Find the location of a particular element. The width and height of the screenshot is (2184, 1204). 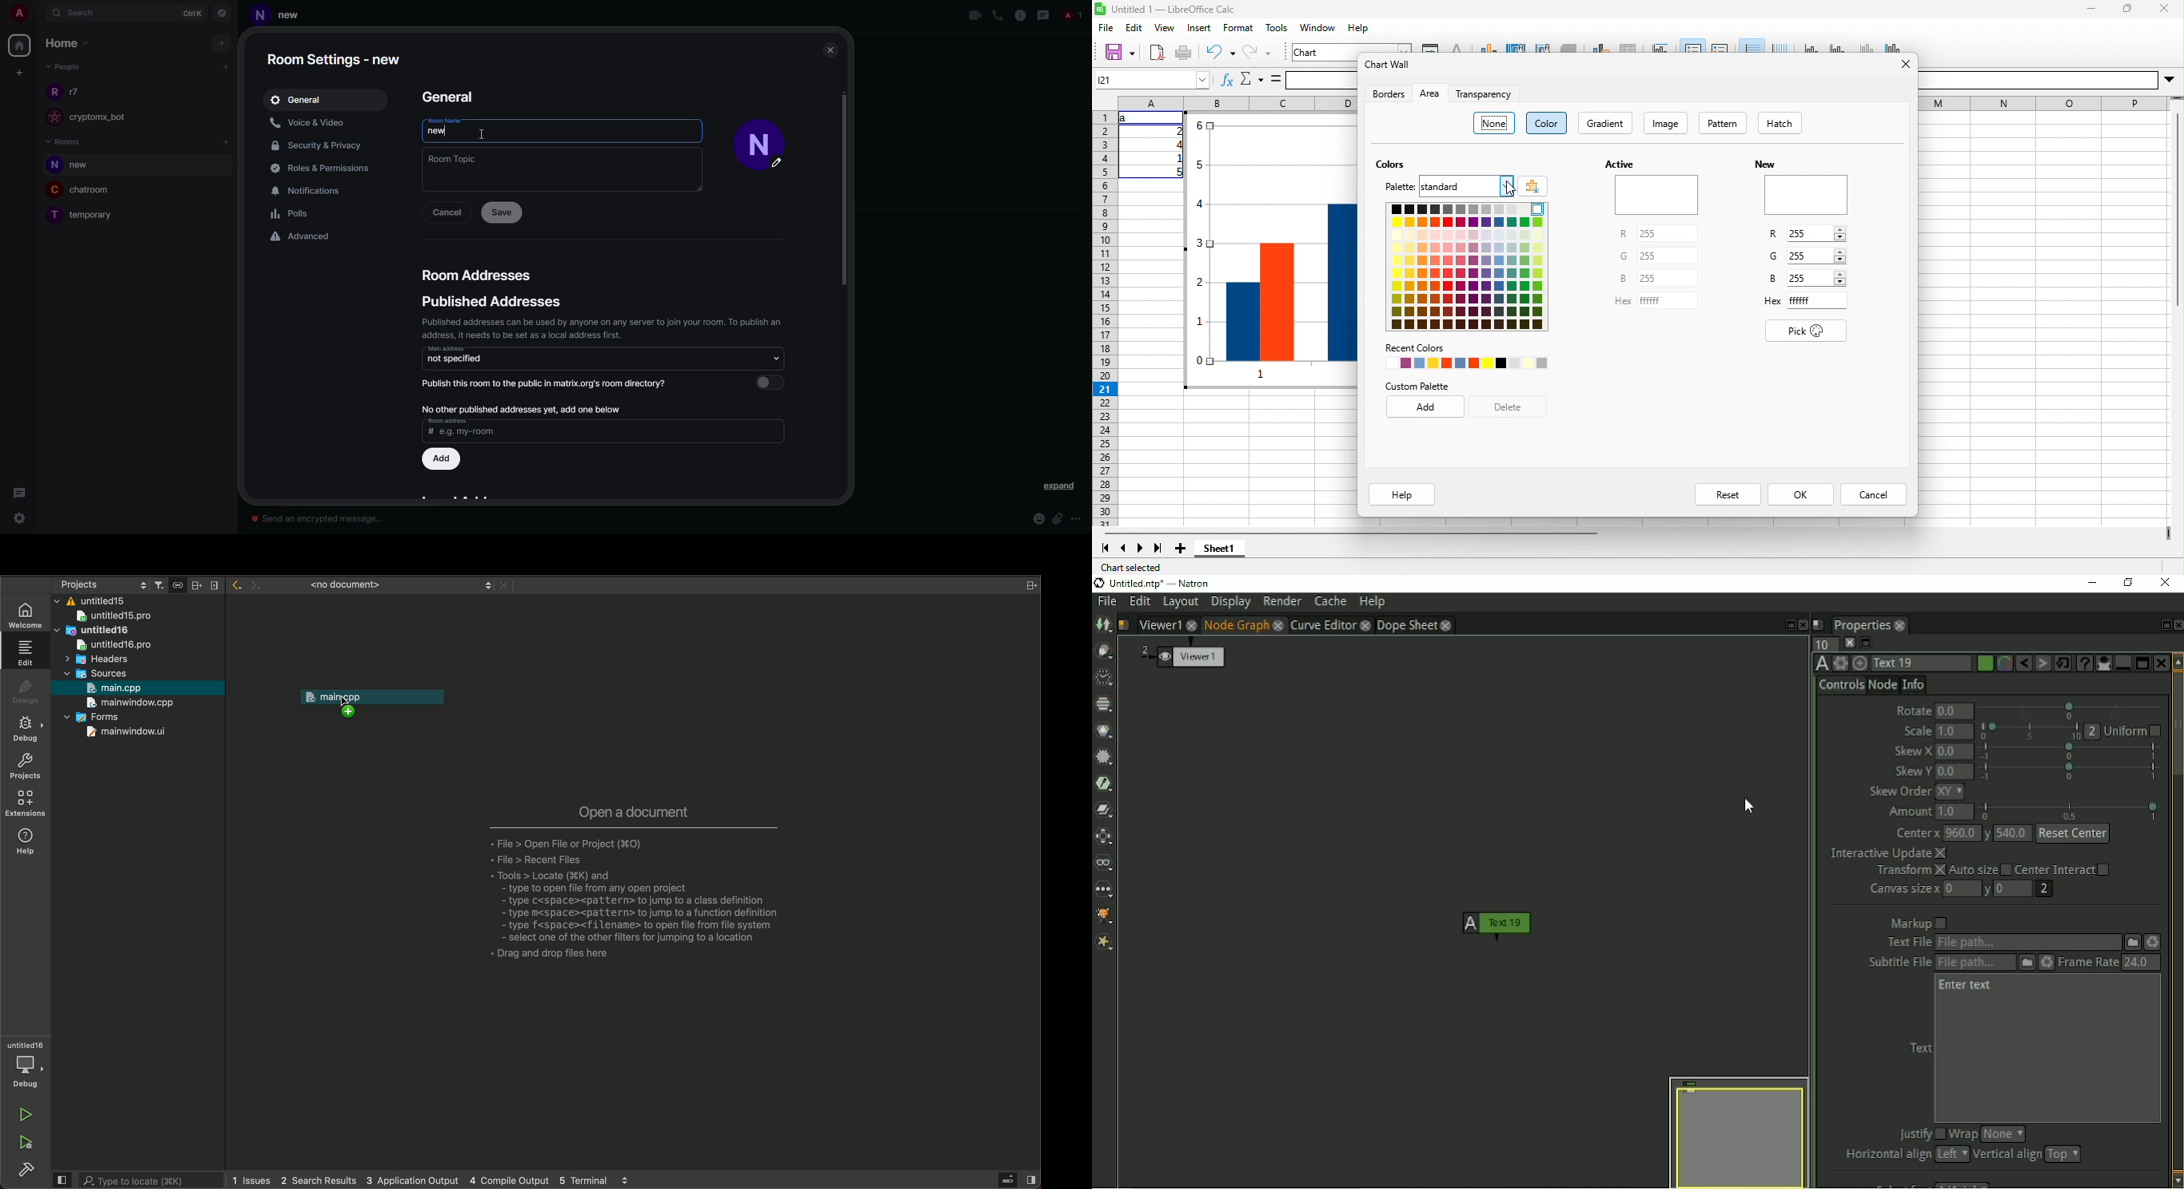

z axis is located at coordinates (1865, 46).